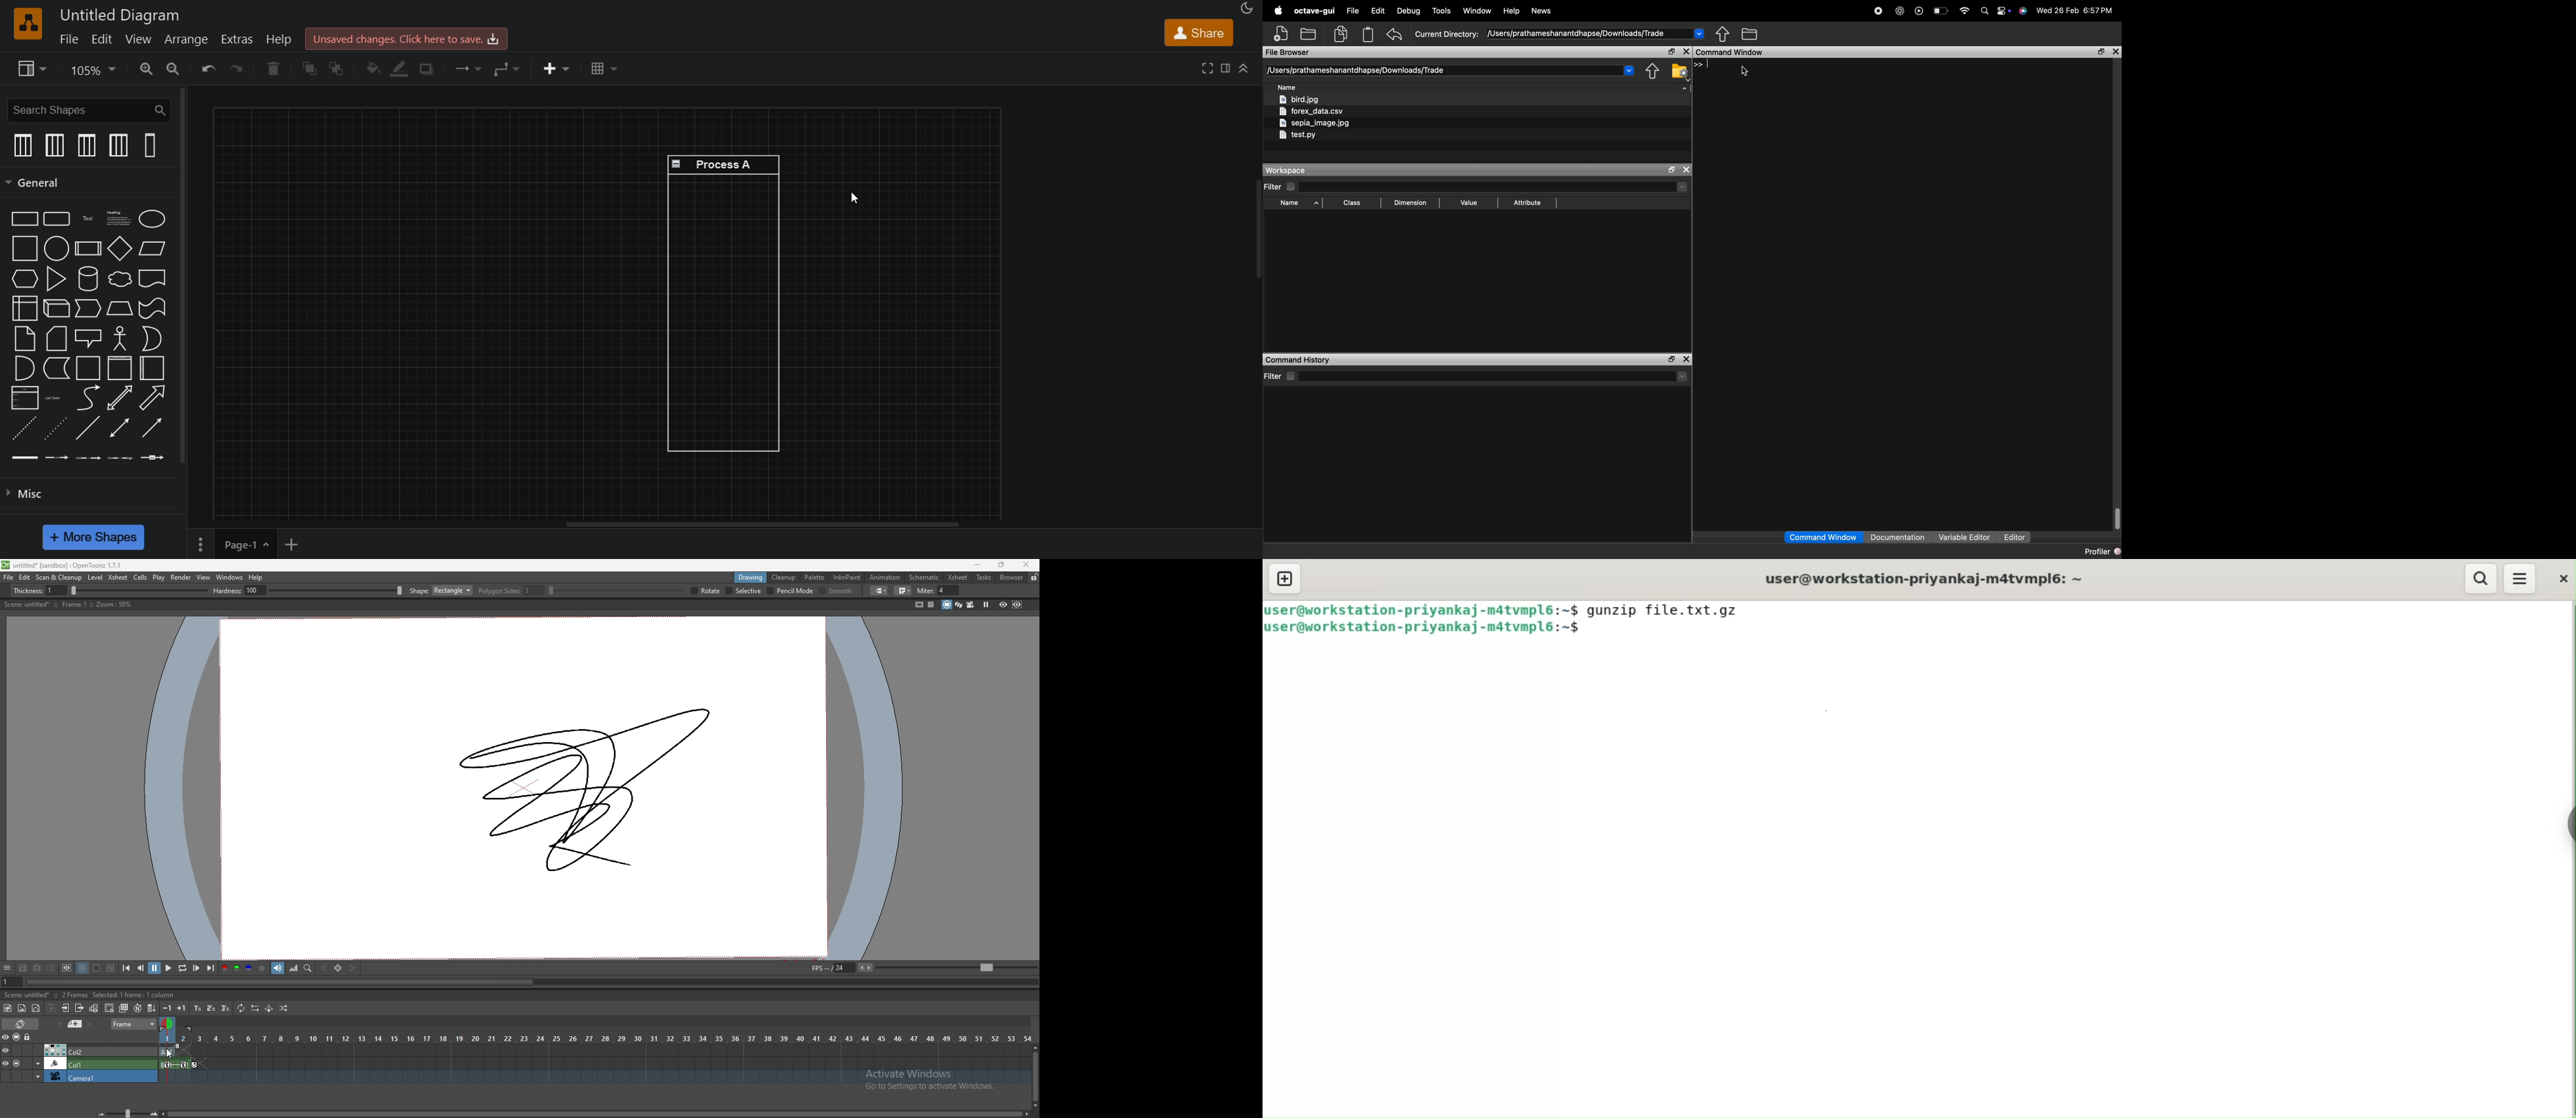 This screenshot has height=1120, width=2576. Describe the element at coordinates (1494, 376) in the screenshot. I see `select directory` at that location.